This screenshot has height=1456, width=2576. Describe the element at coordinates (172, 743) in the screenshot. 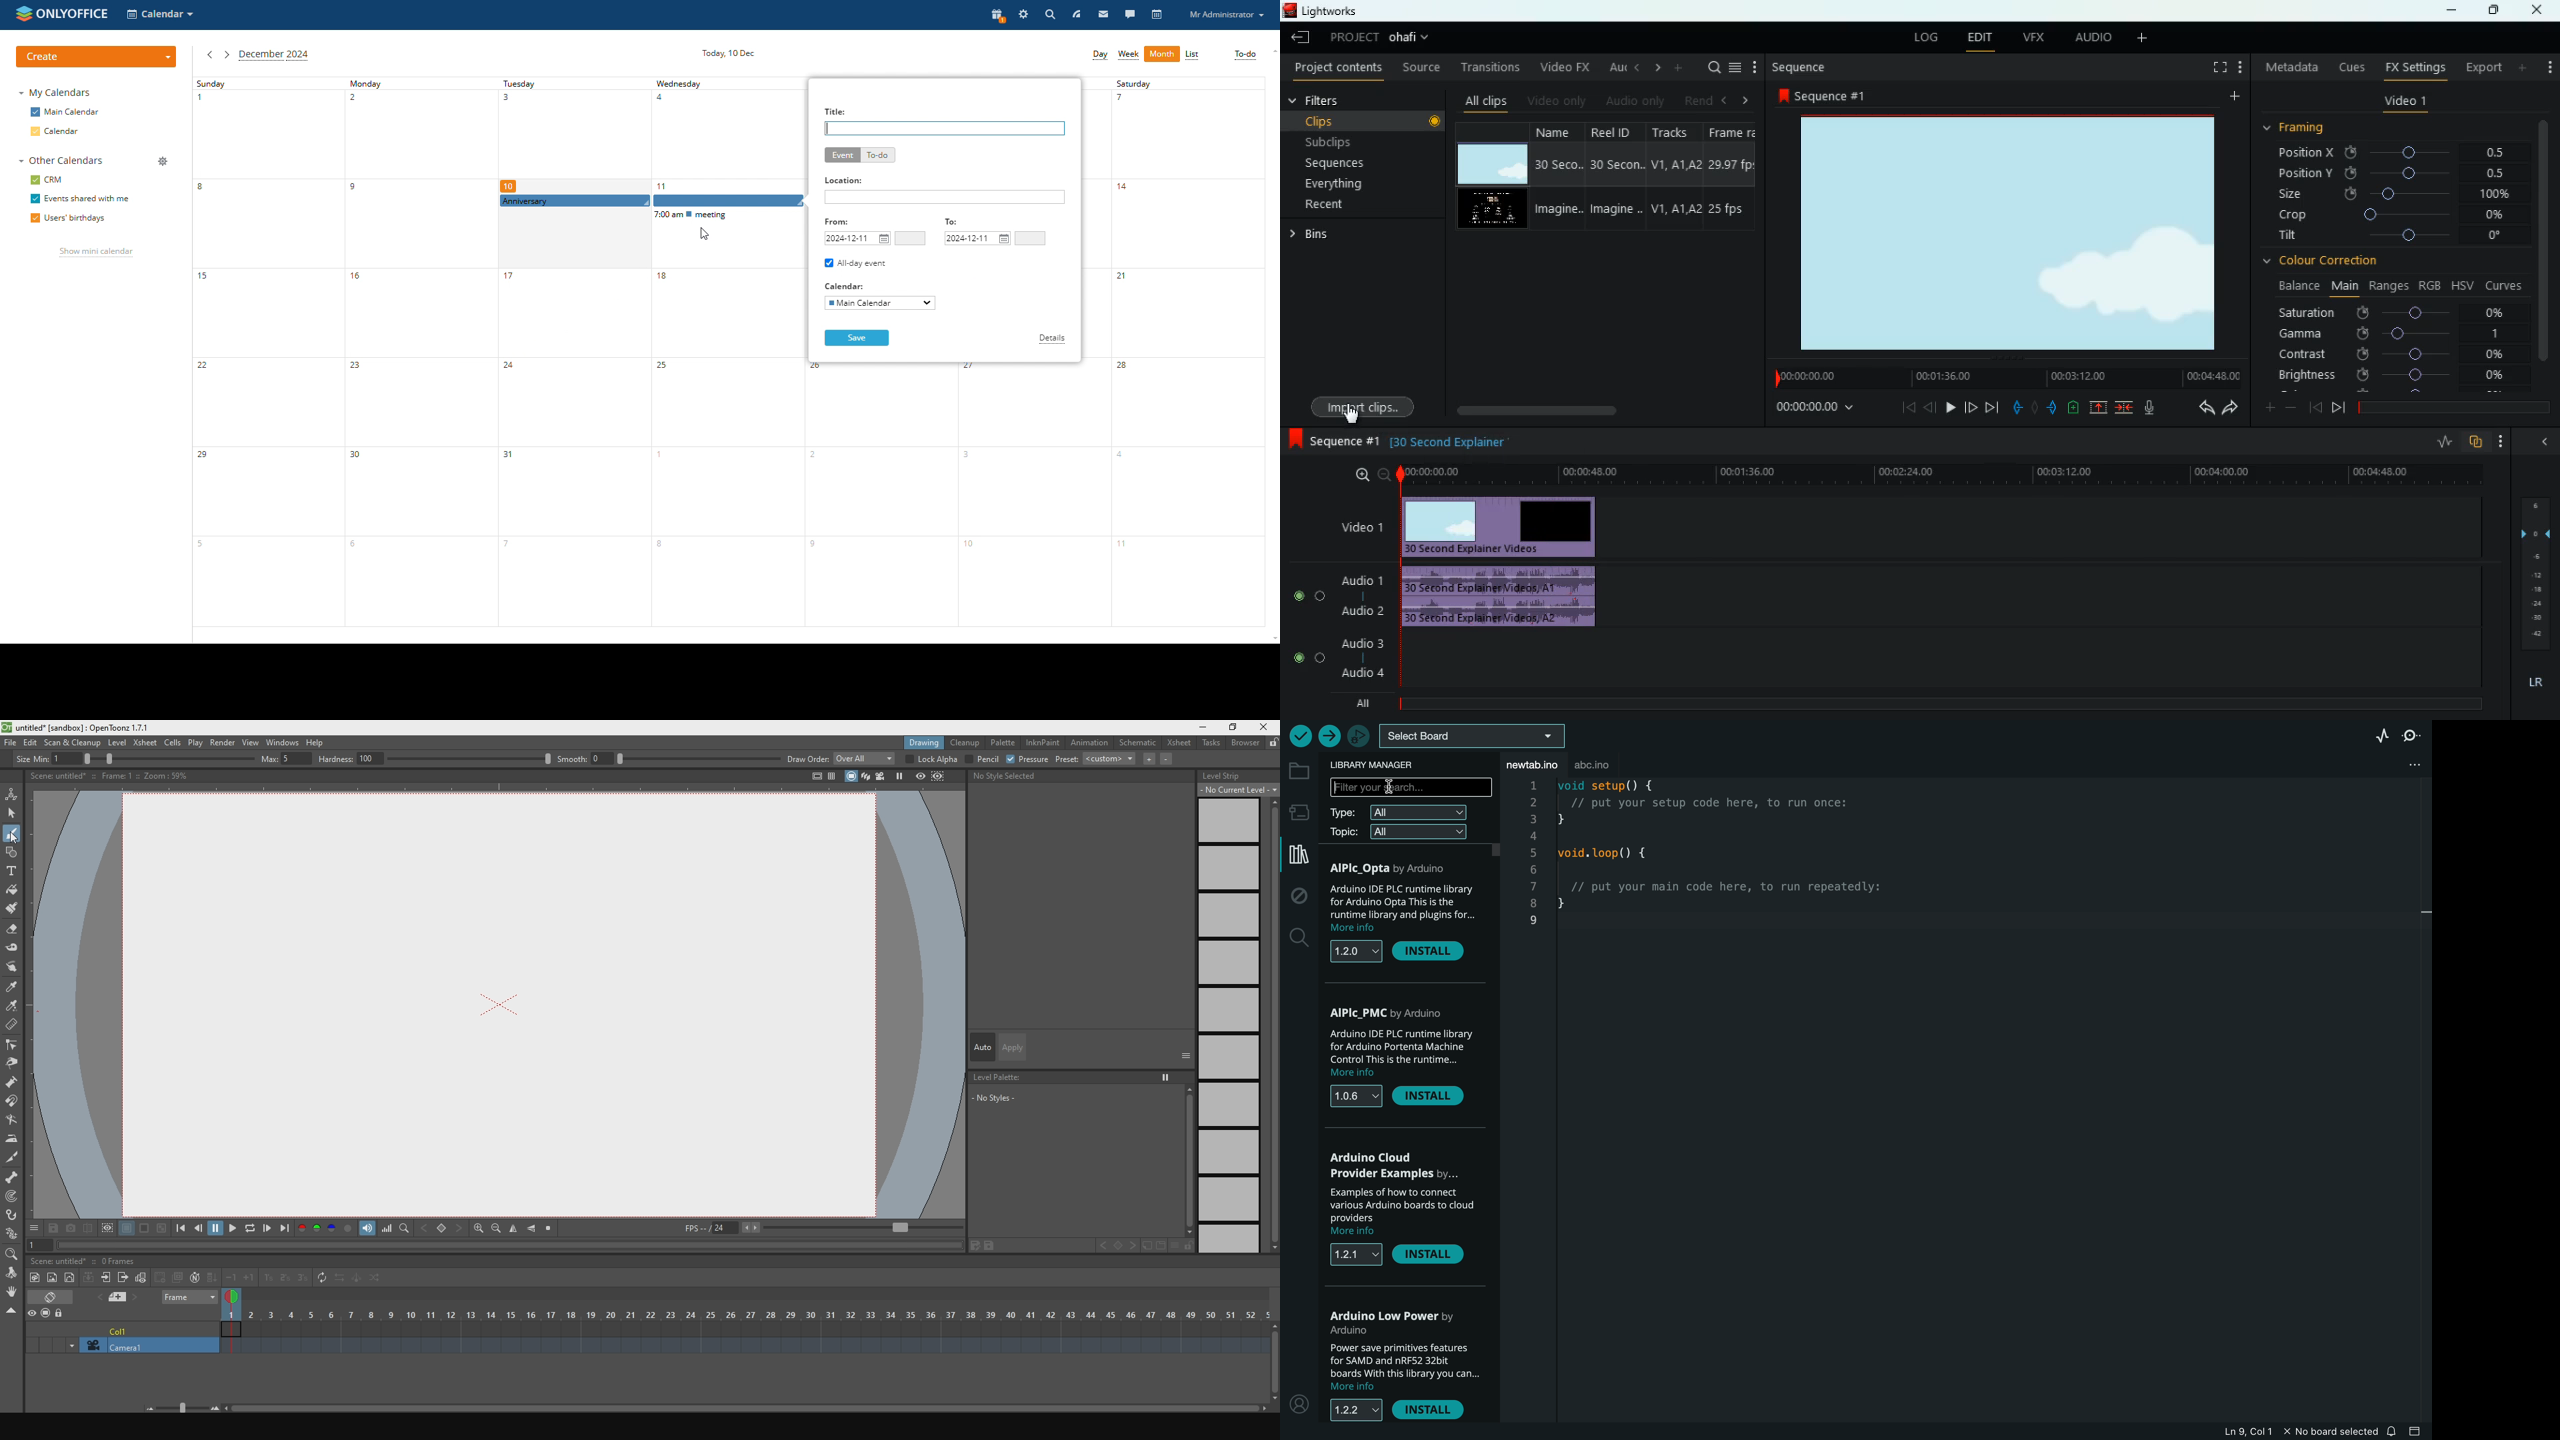

I see `cells` at that location.